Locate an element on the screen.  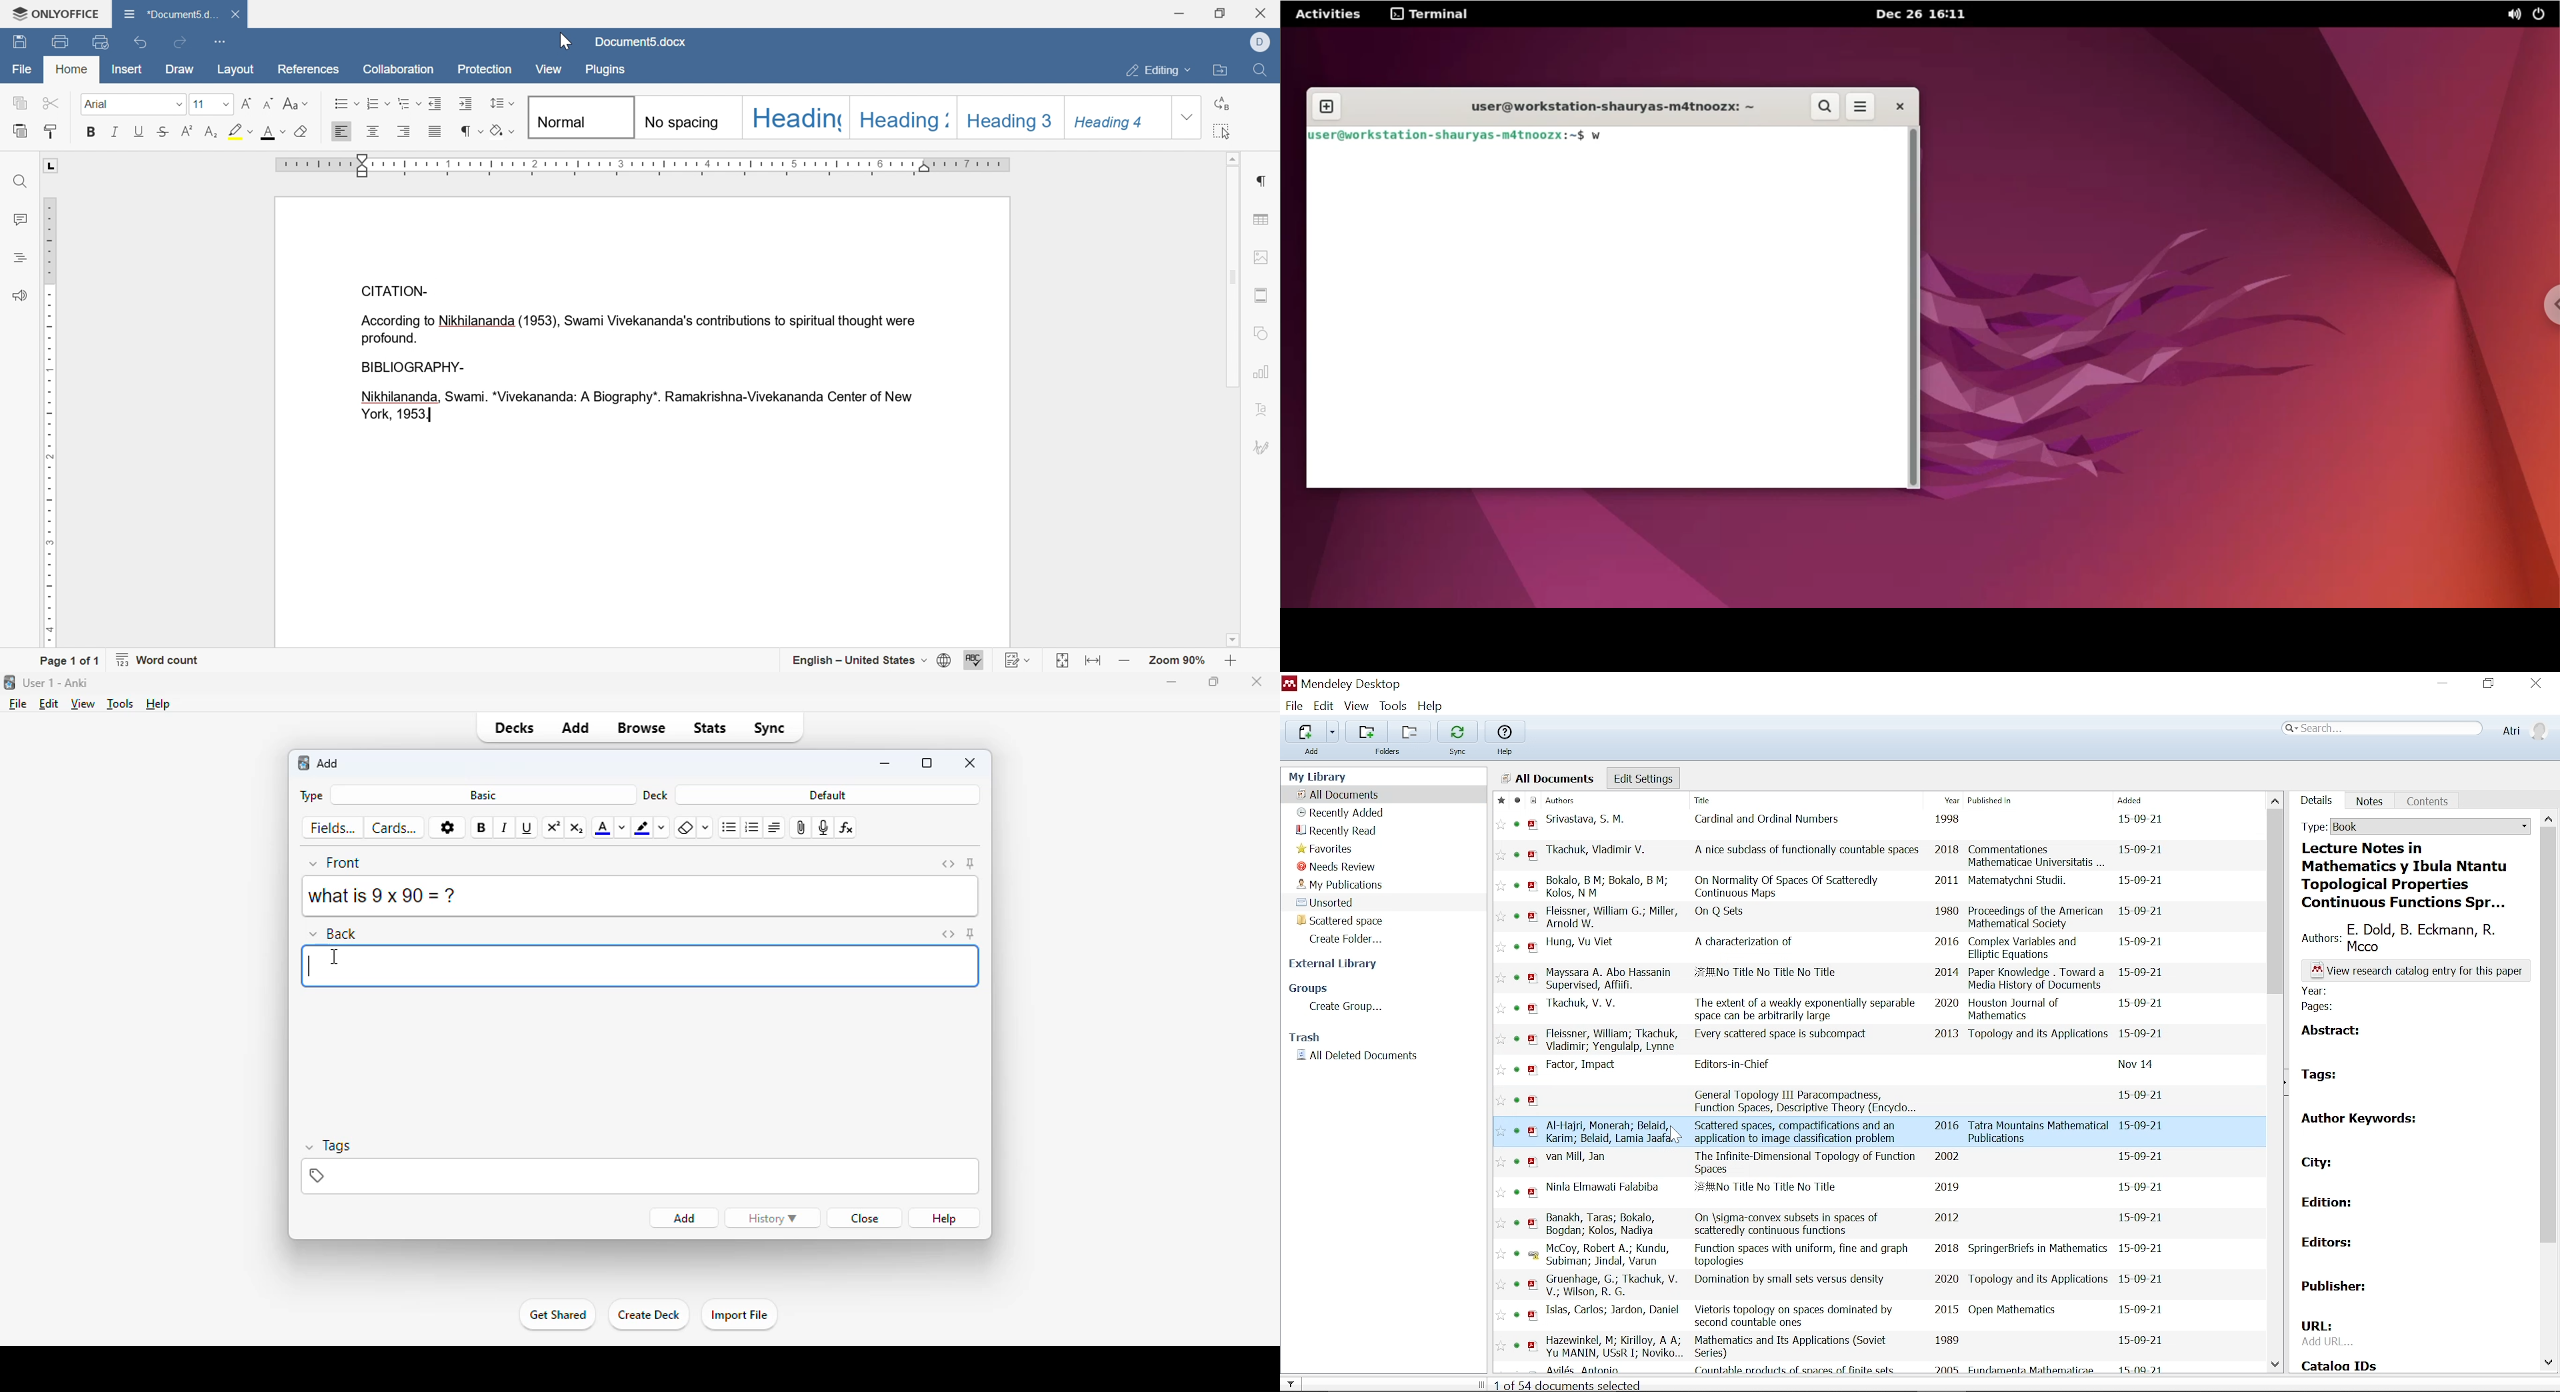
cursor is located at coordinates (561, 43).